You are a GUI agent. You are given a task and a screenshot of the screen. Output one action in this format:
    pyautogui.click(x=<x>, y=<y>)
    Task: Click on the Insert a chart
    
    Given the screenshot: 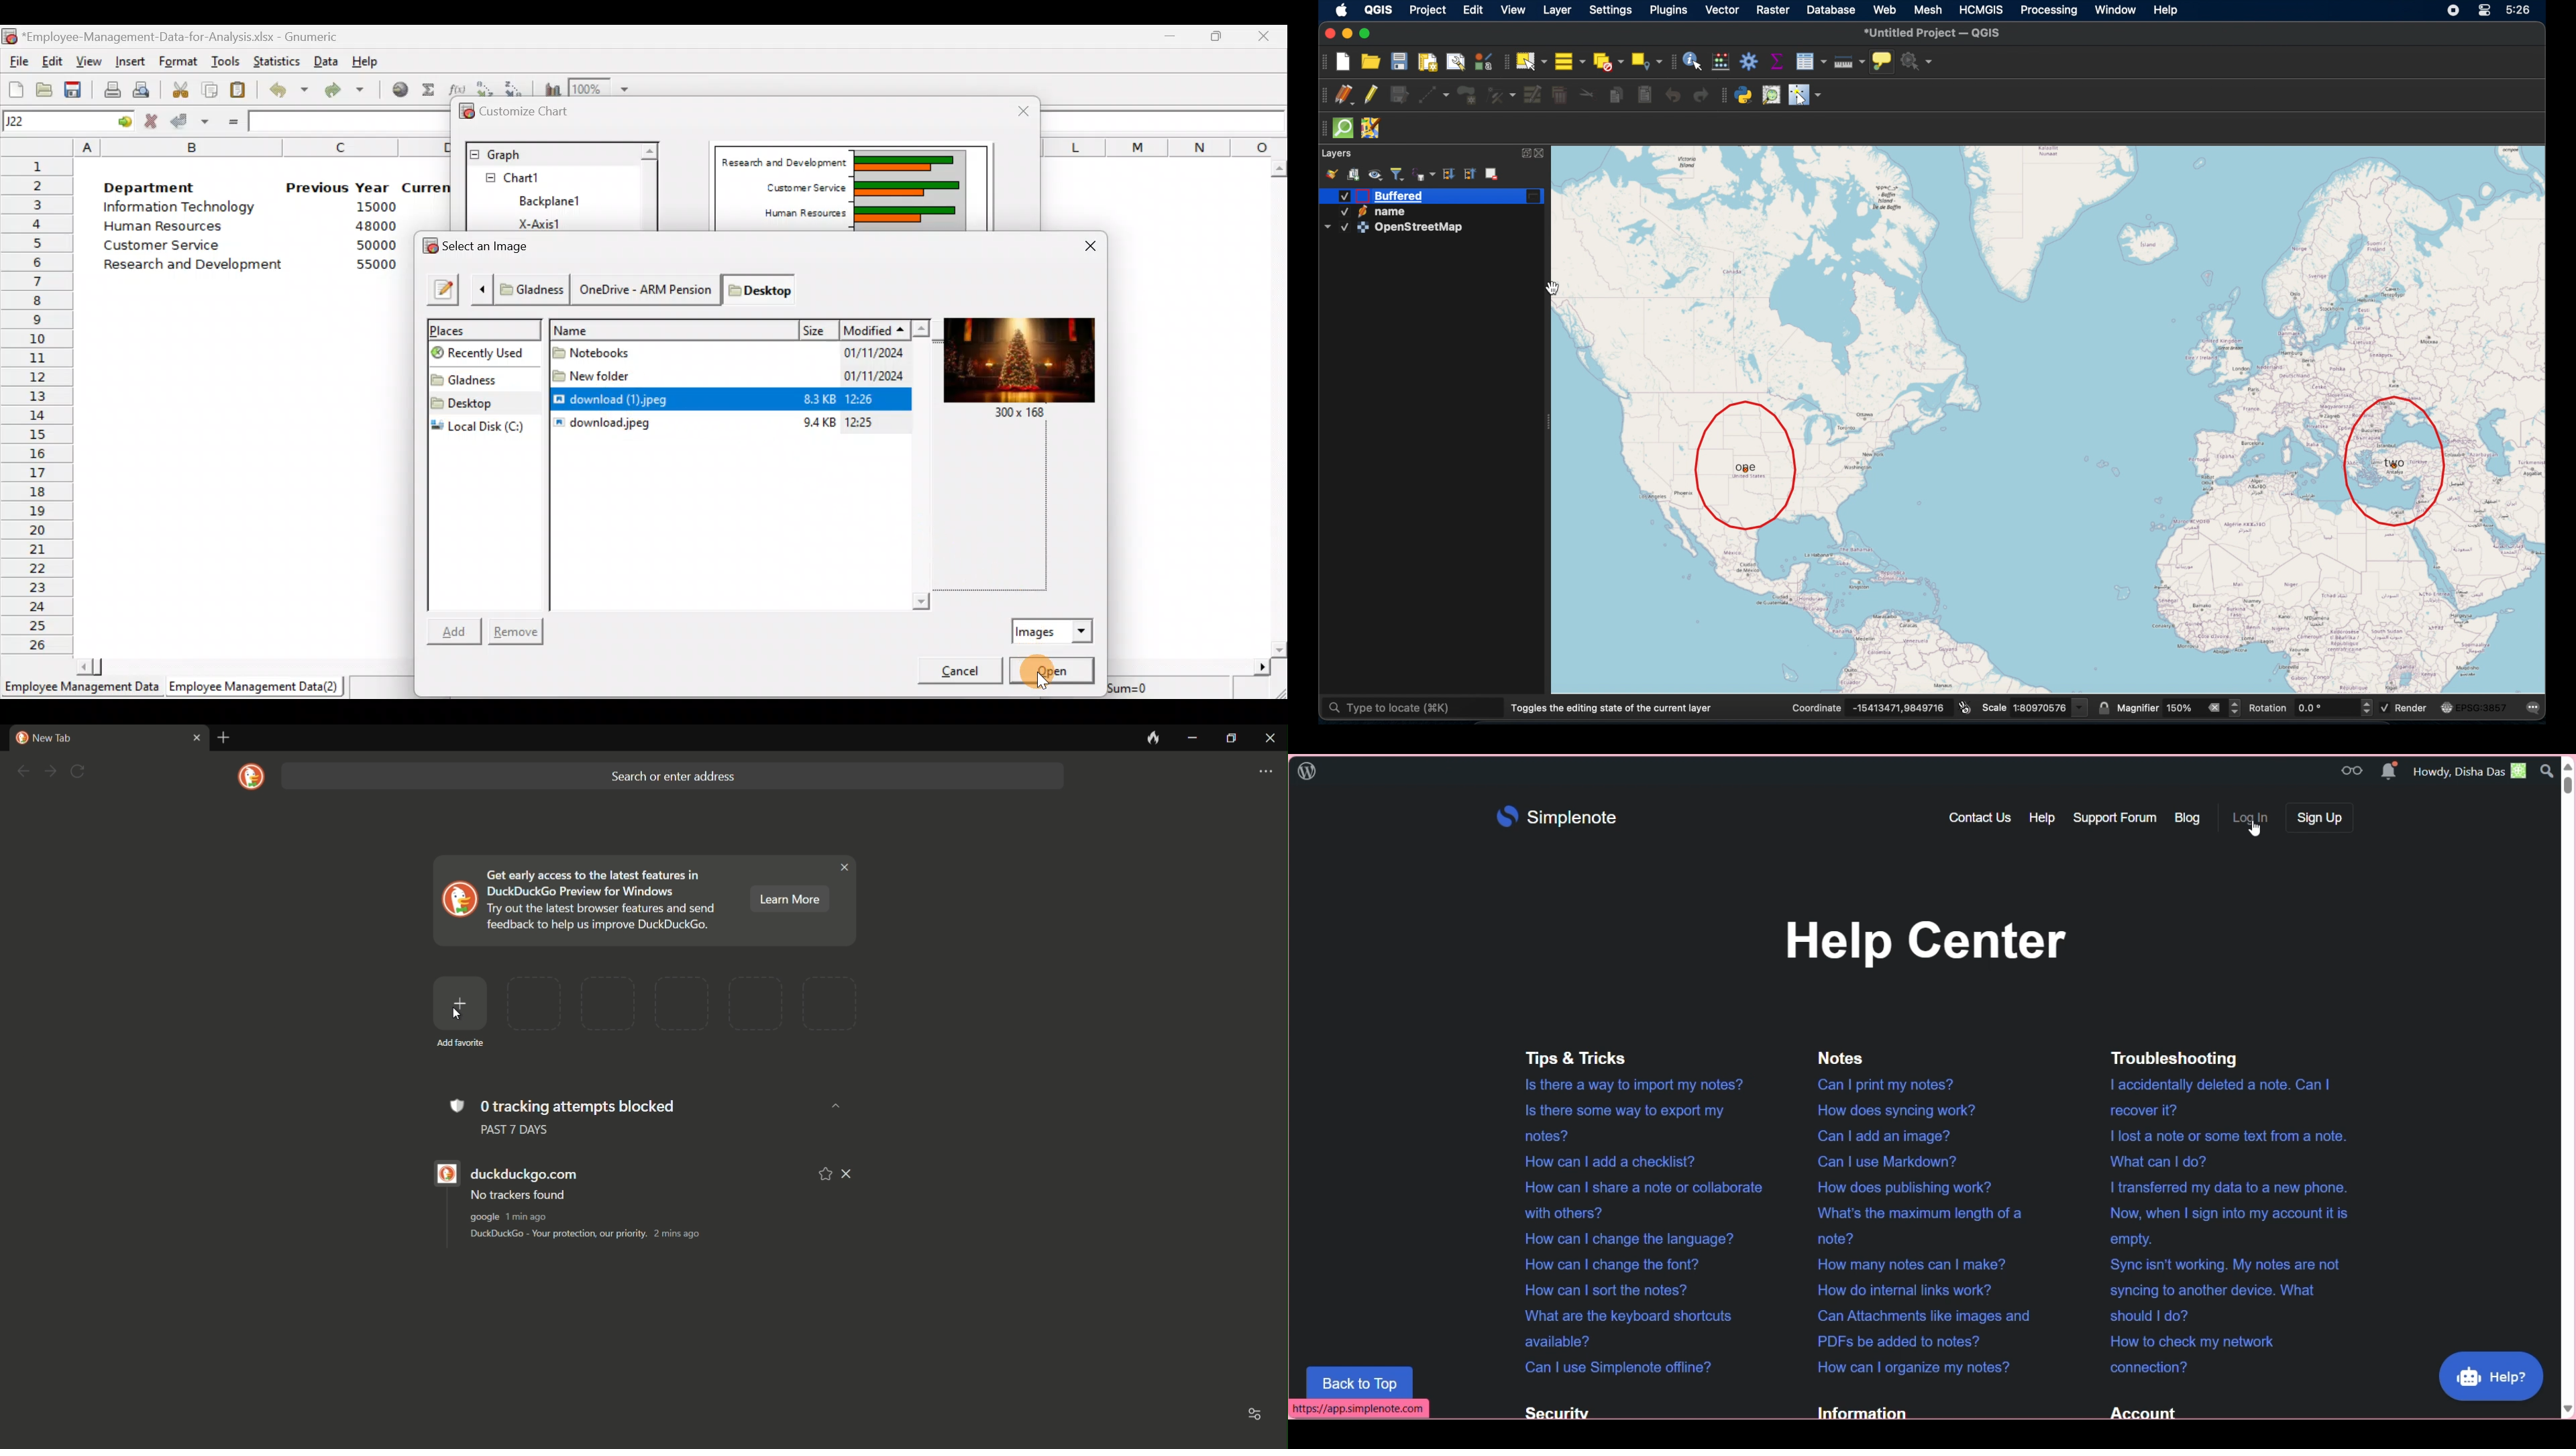 What is the action you would take?
    pyautogui.click(x=550, y=87)
    